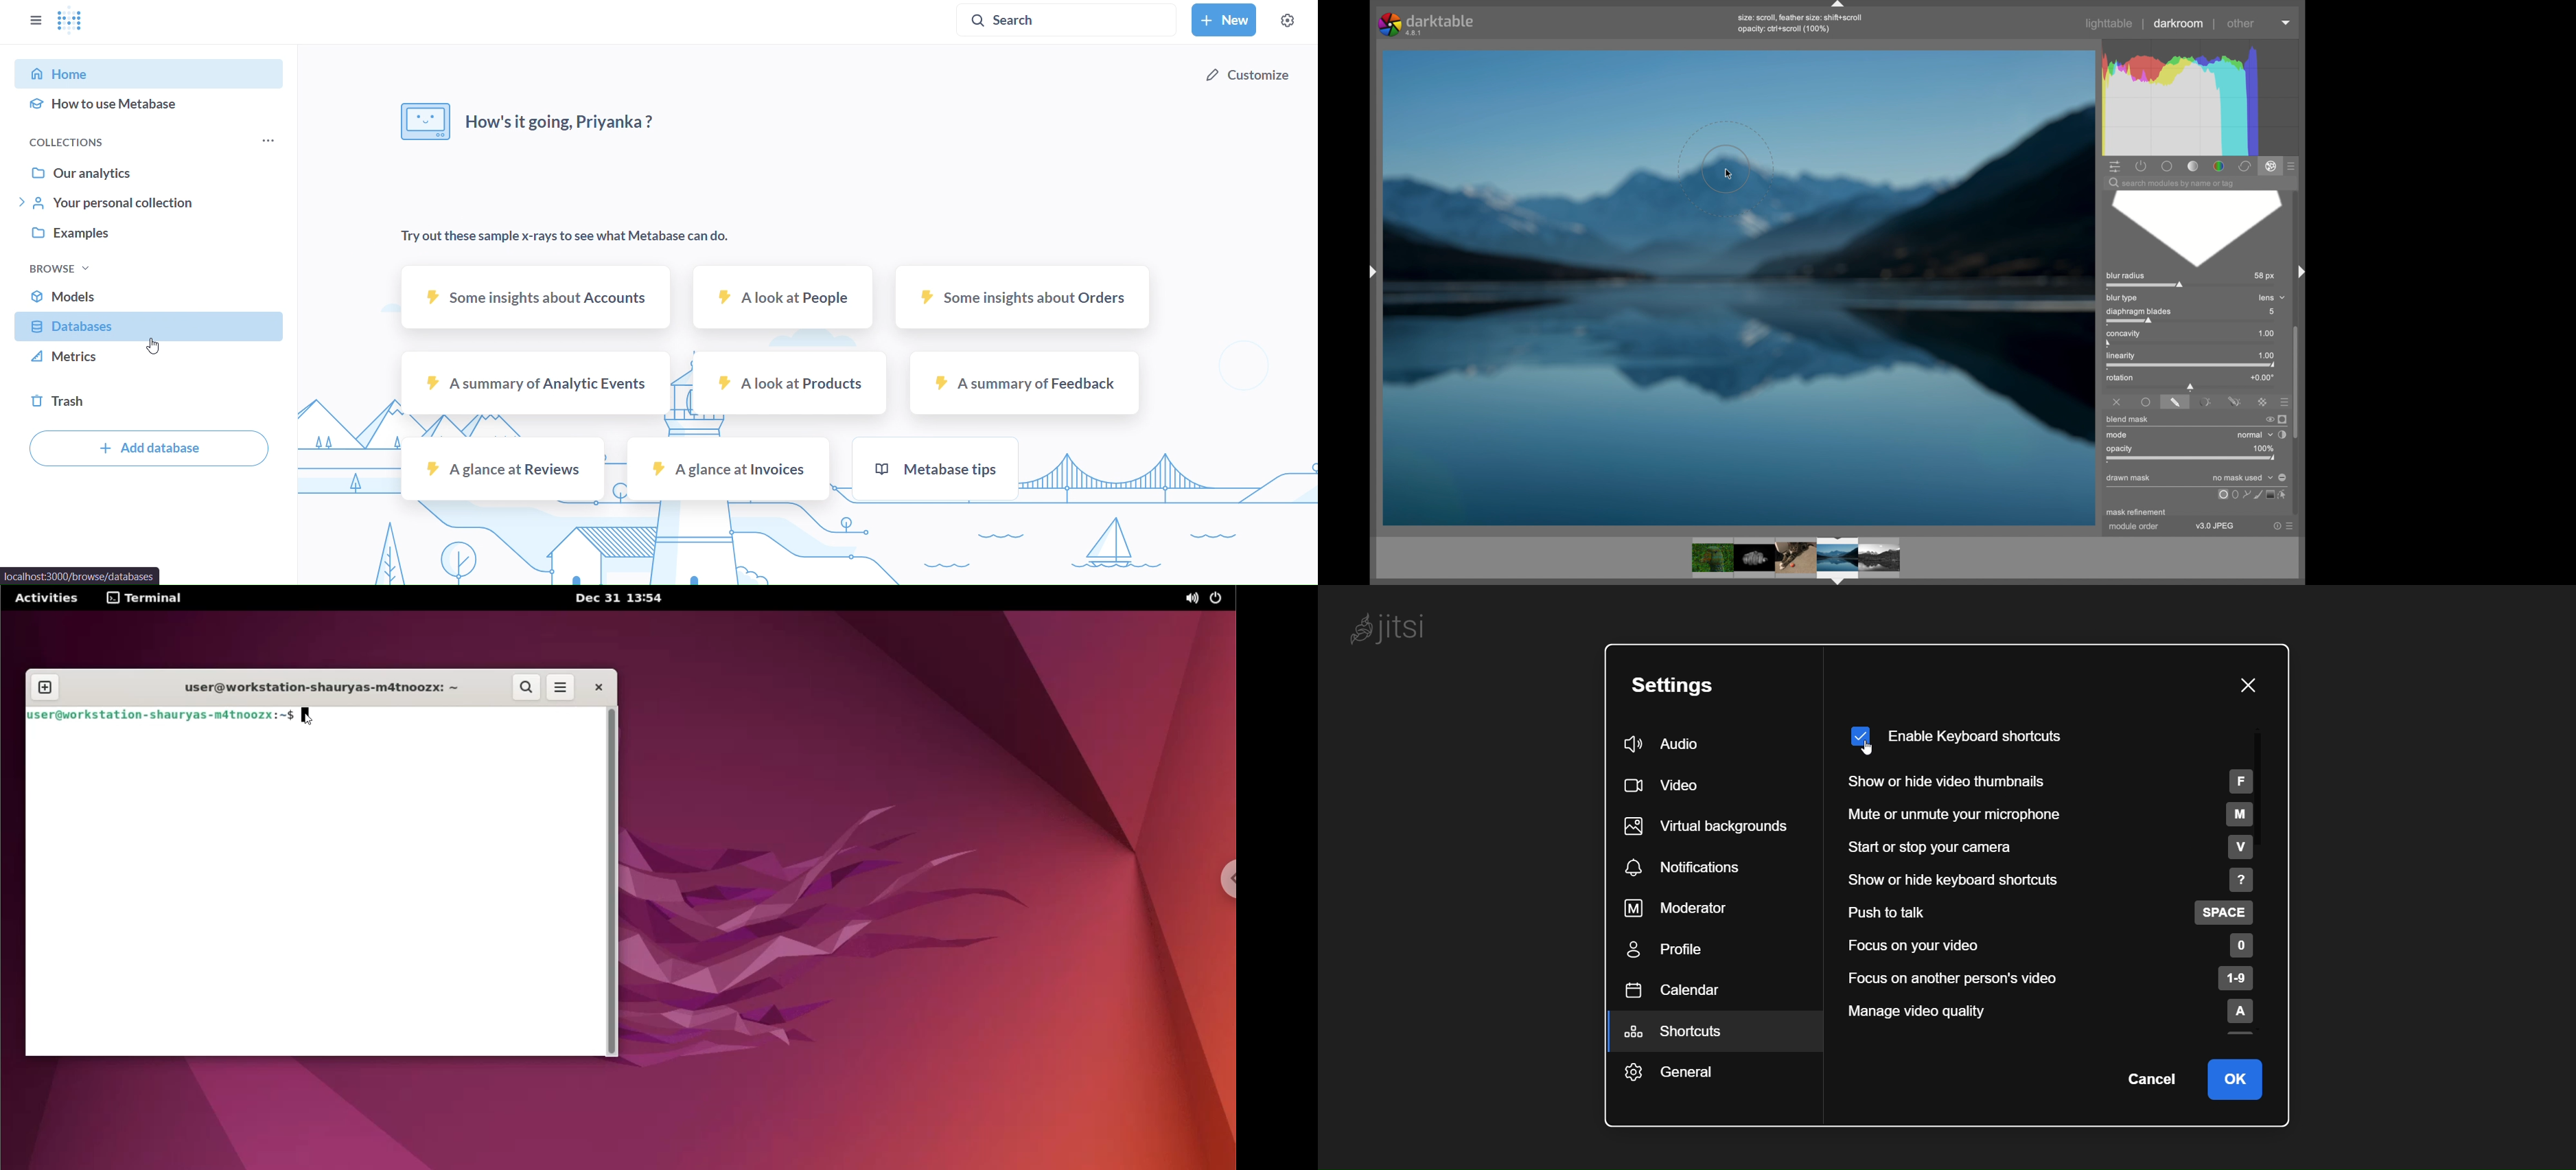  Describe the element at coordinates (535, 383) in the screenshot. I see `a summary of nalytic events` at that location.